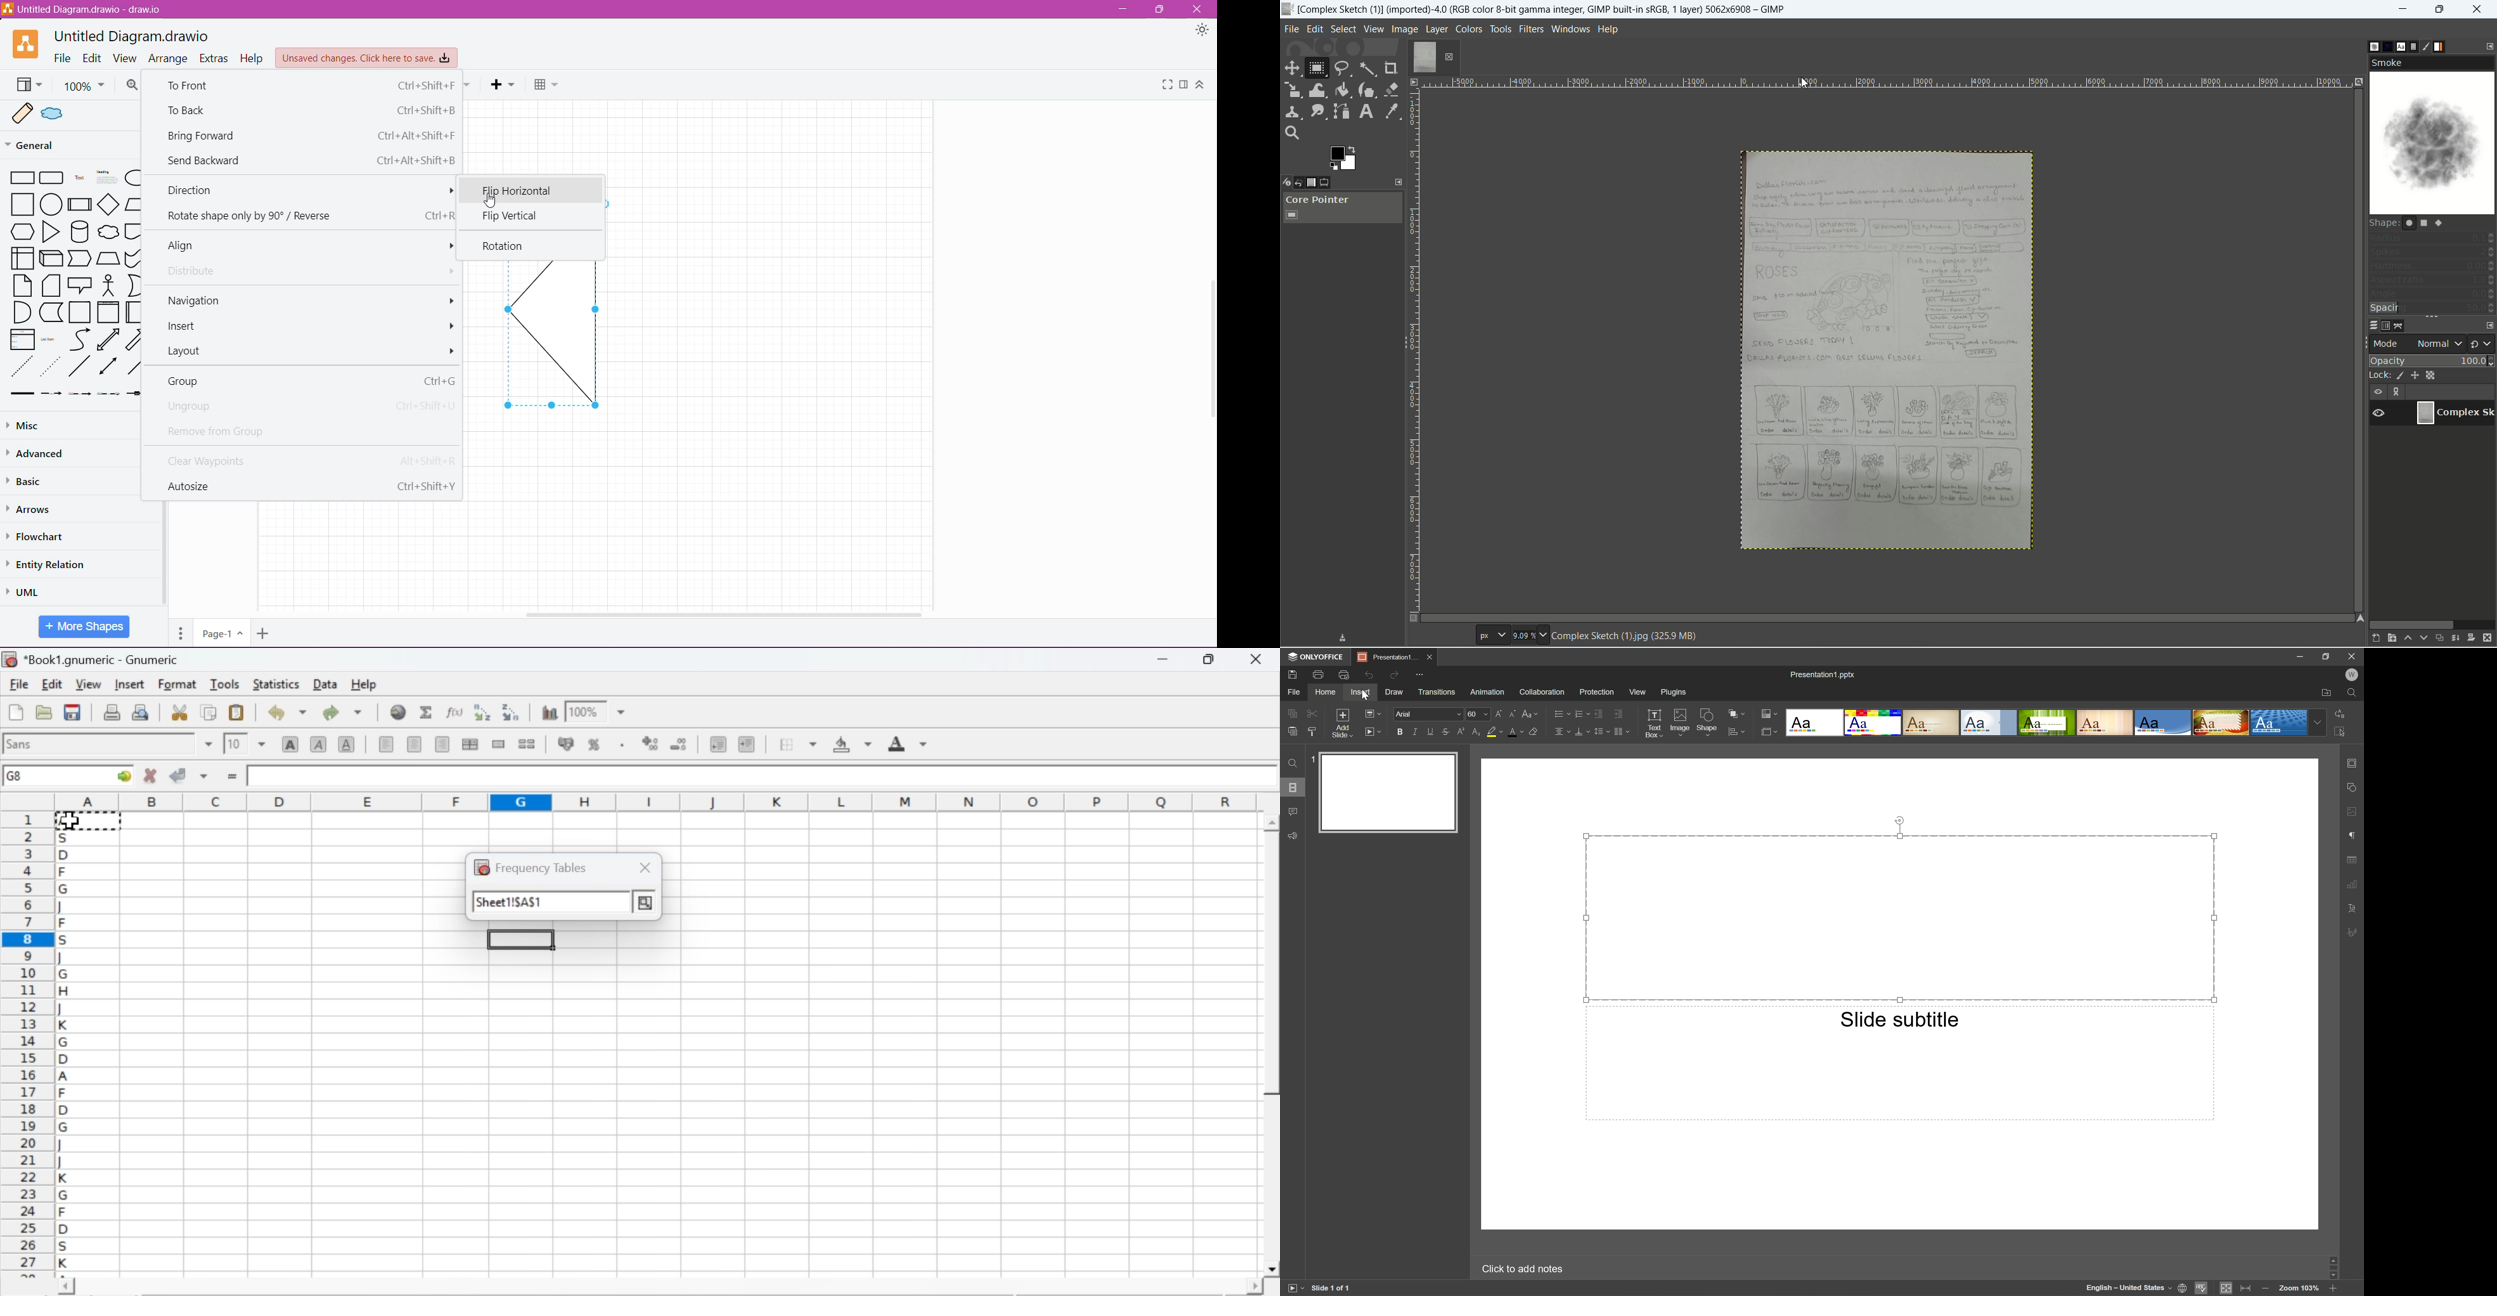 This screenshot has height=1316, width=2520. I want to click on center horizontally, so click(470, 744).